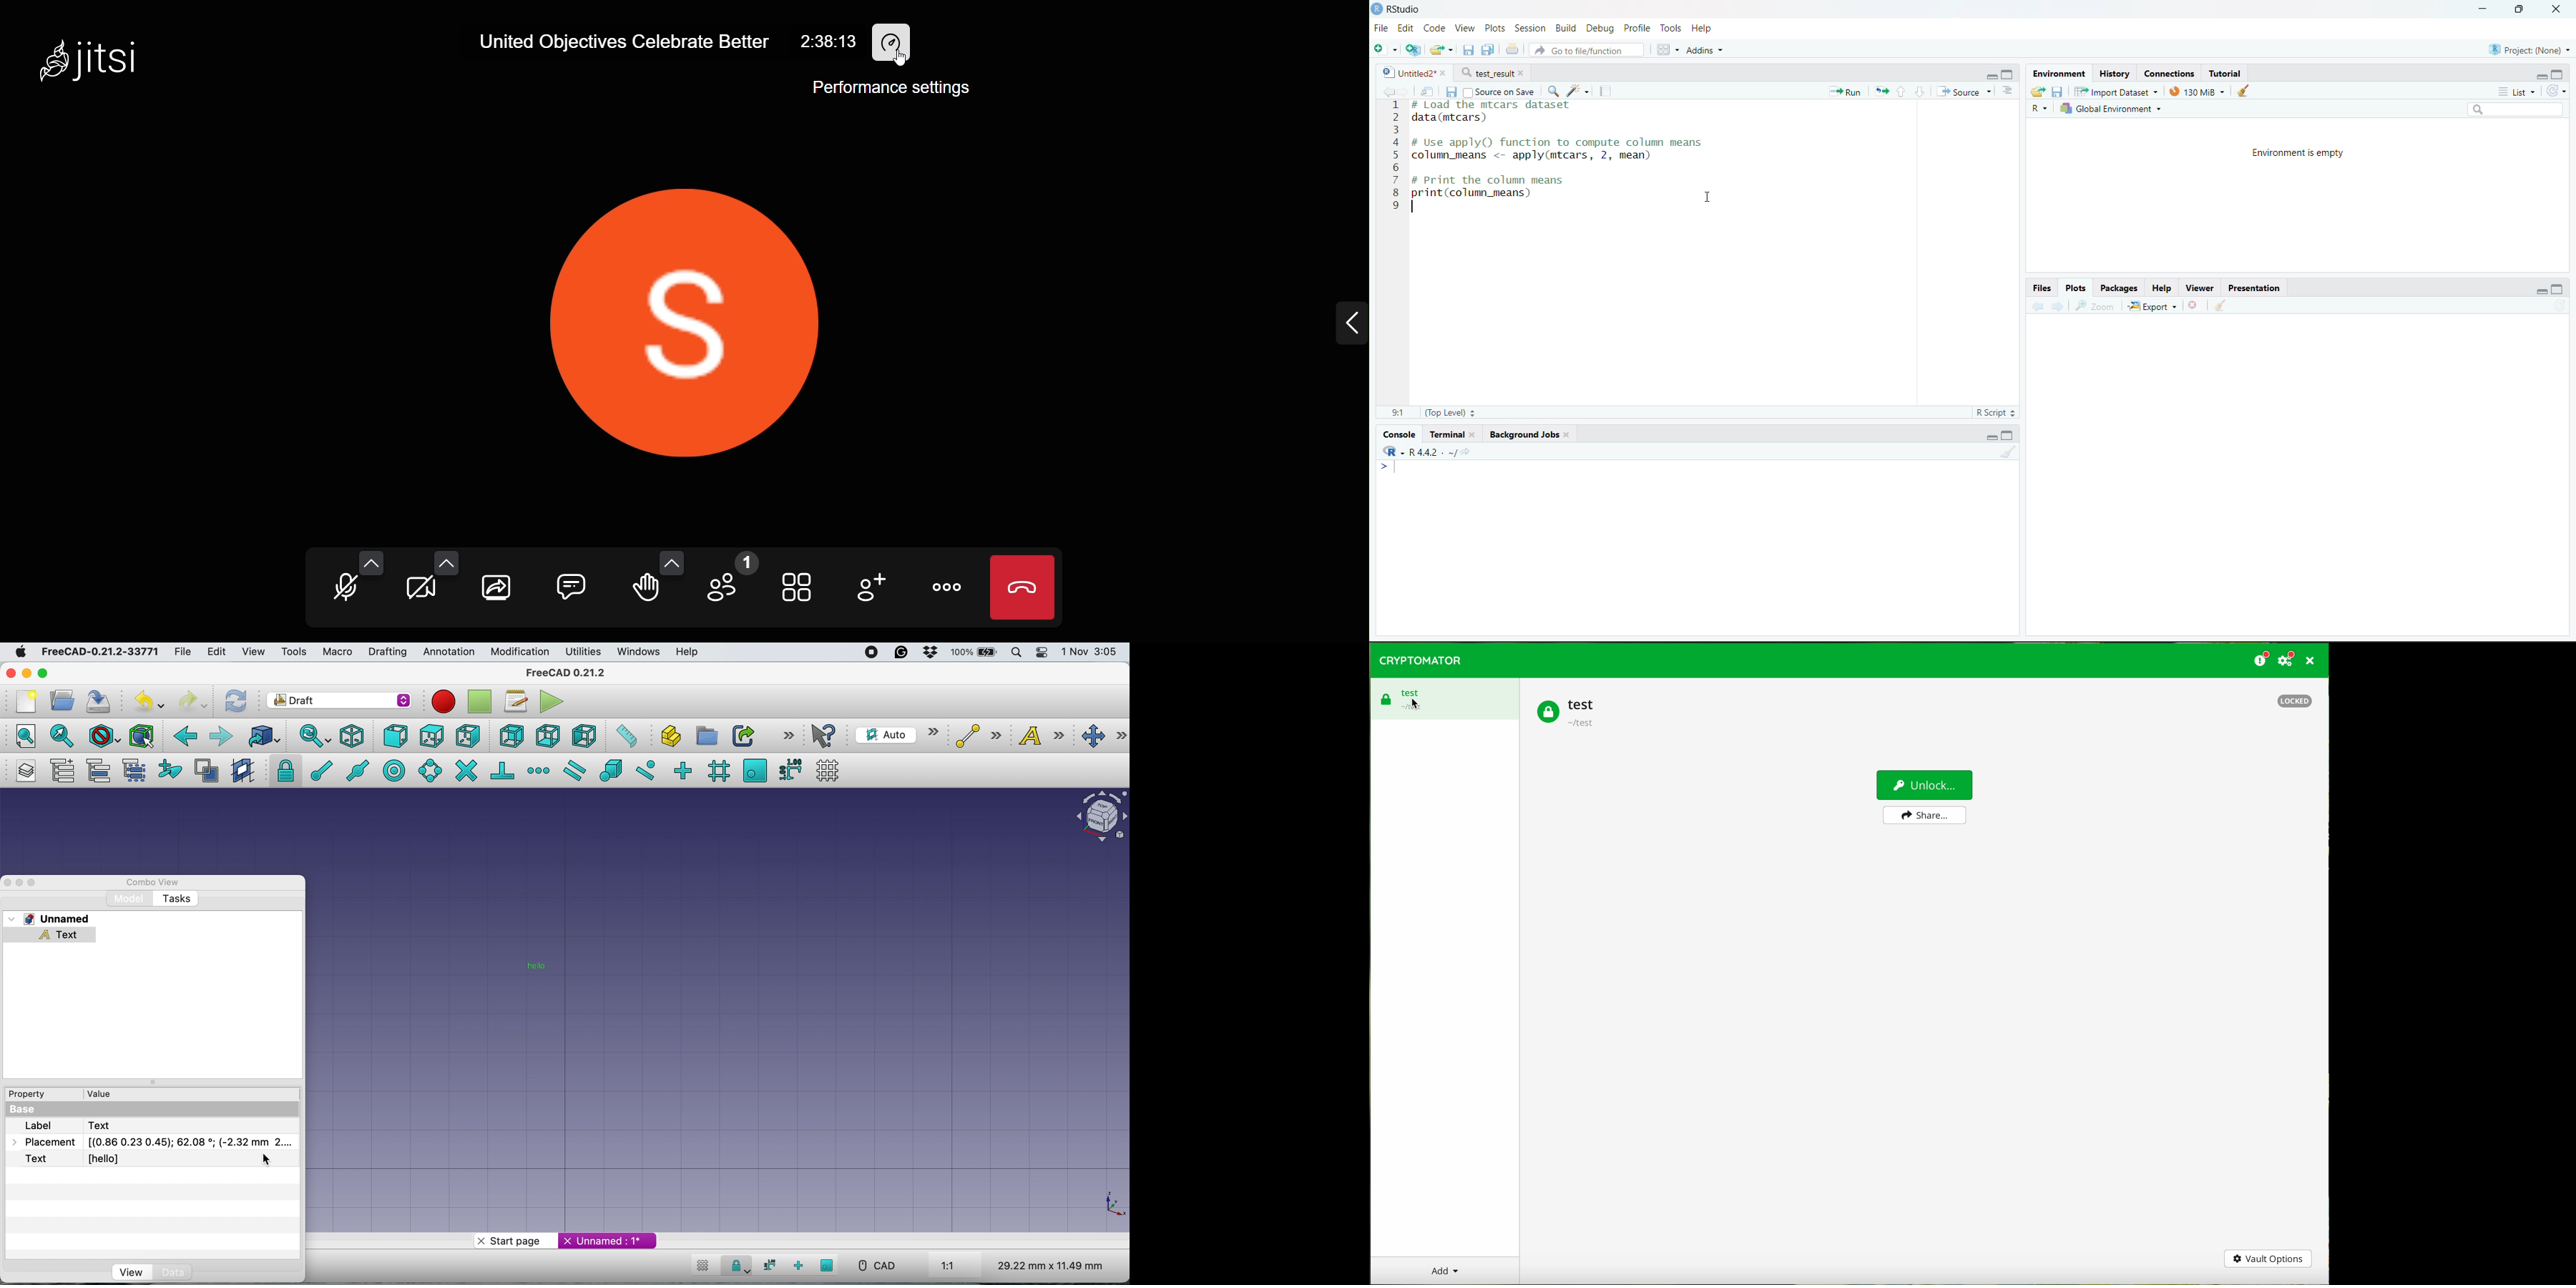  What do you see at coordinates (1452, 91) in the screenshot?
I see `Save current document (Ctrl + S)` at bounding box center [1452, 91].